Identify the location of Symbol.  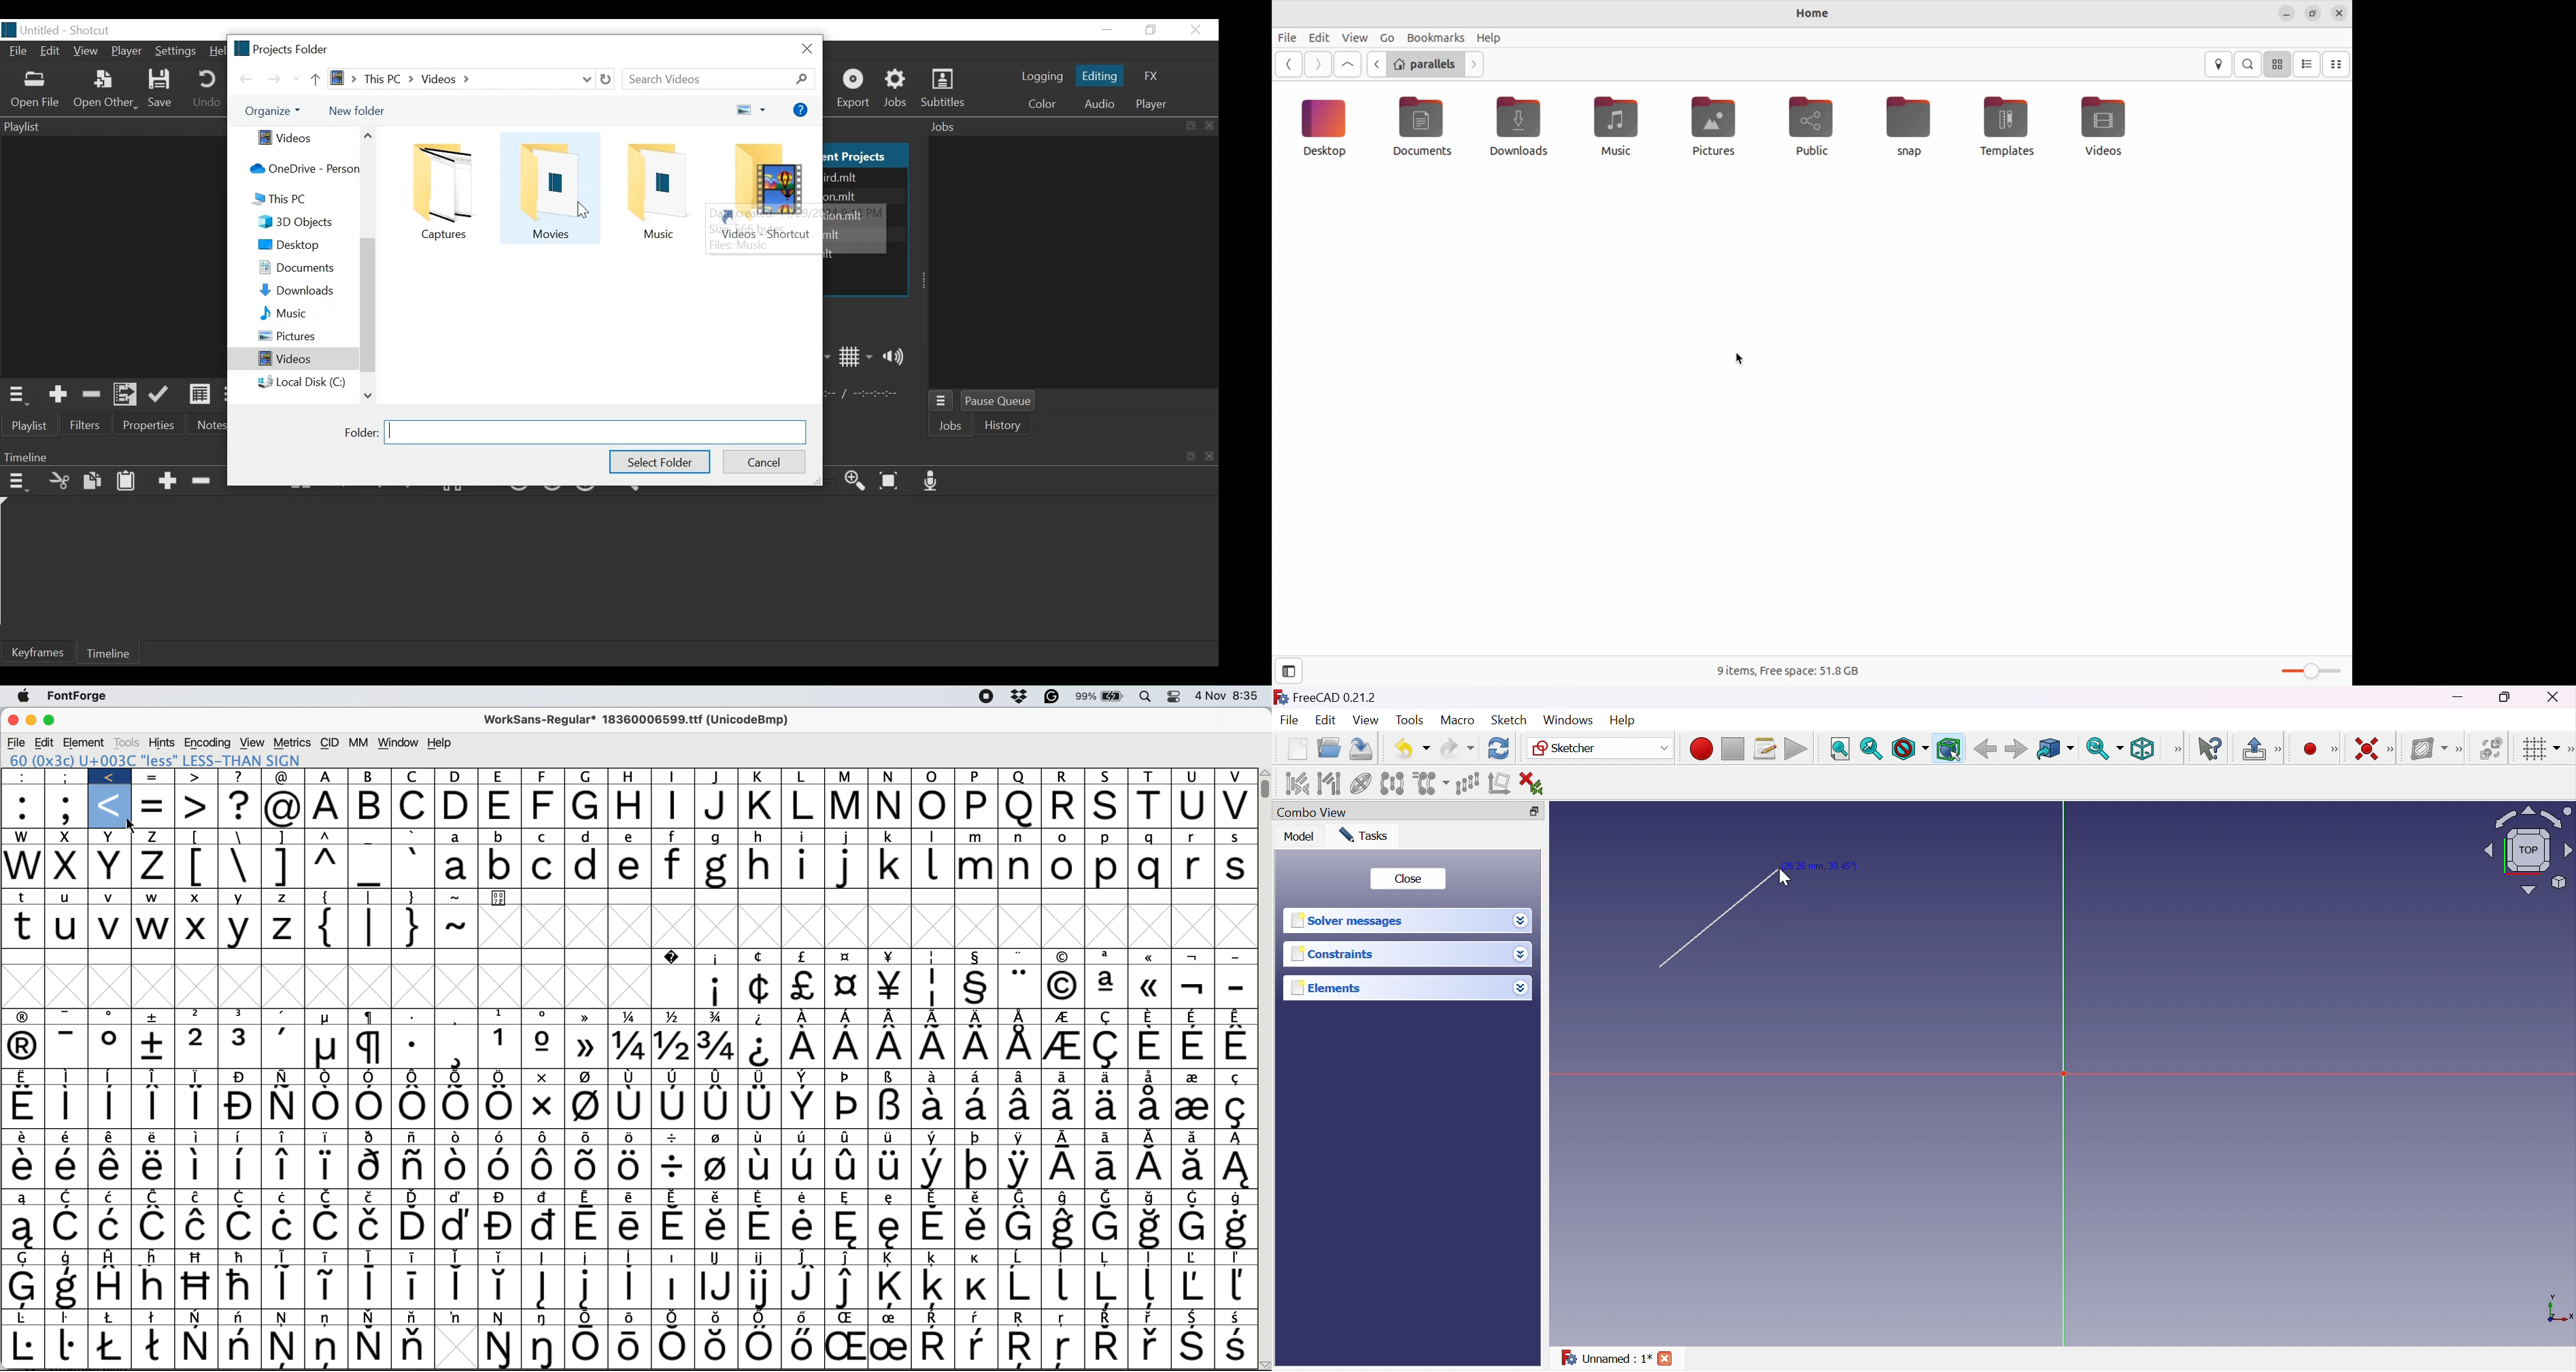
(371, 1047).